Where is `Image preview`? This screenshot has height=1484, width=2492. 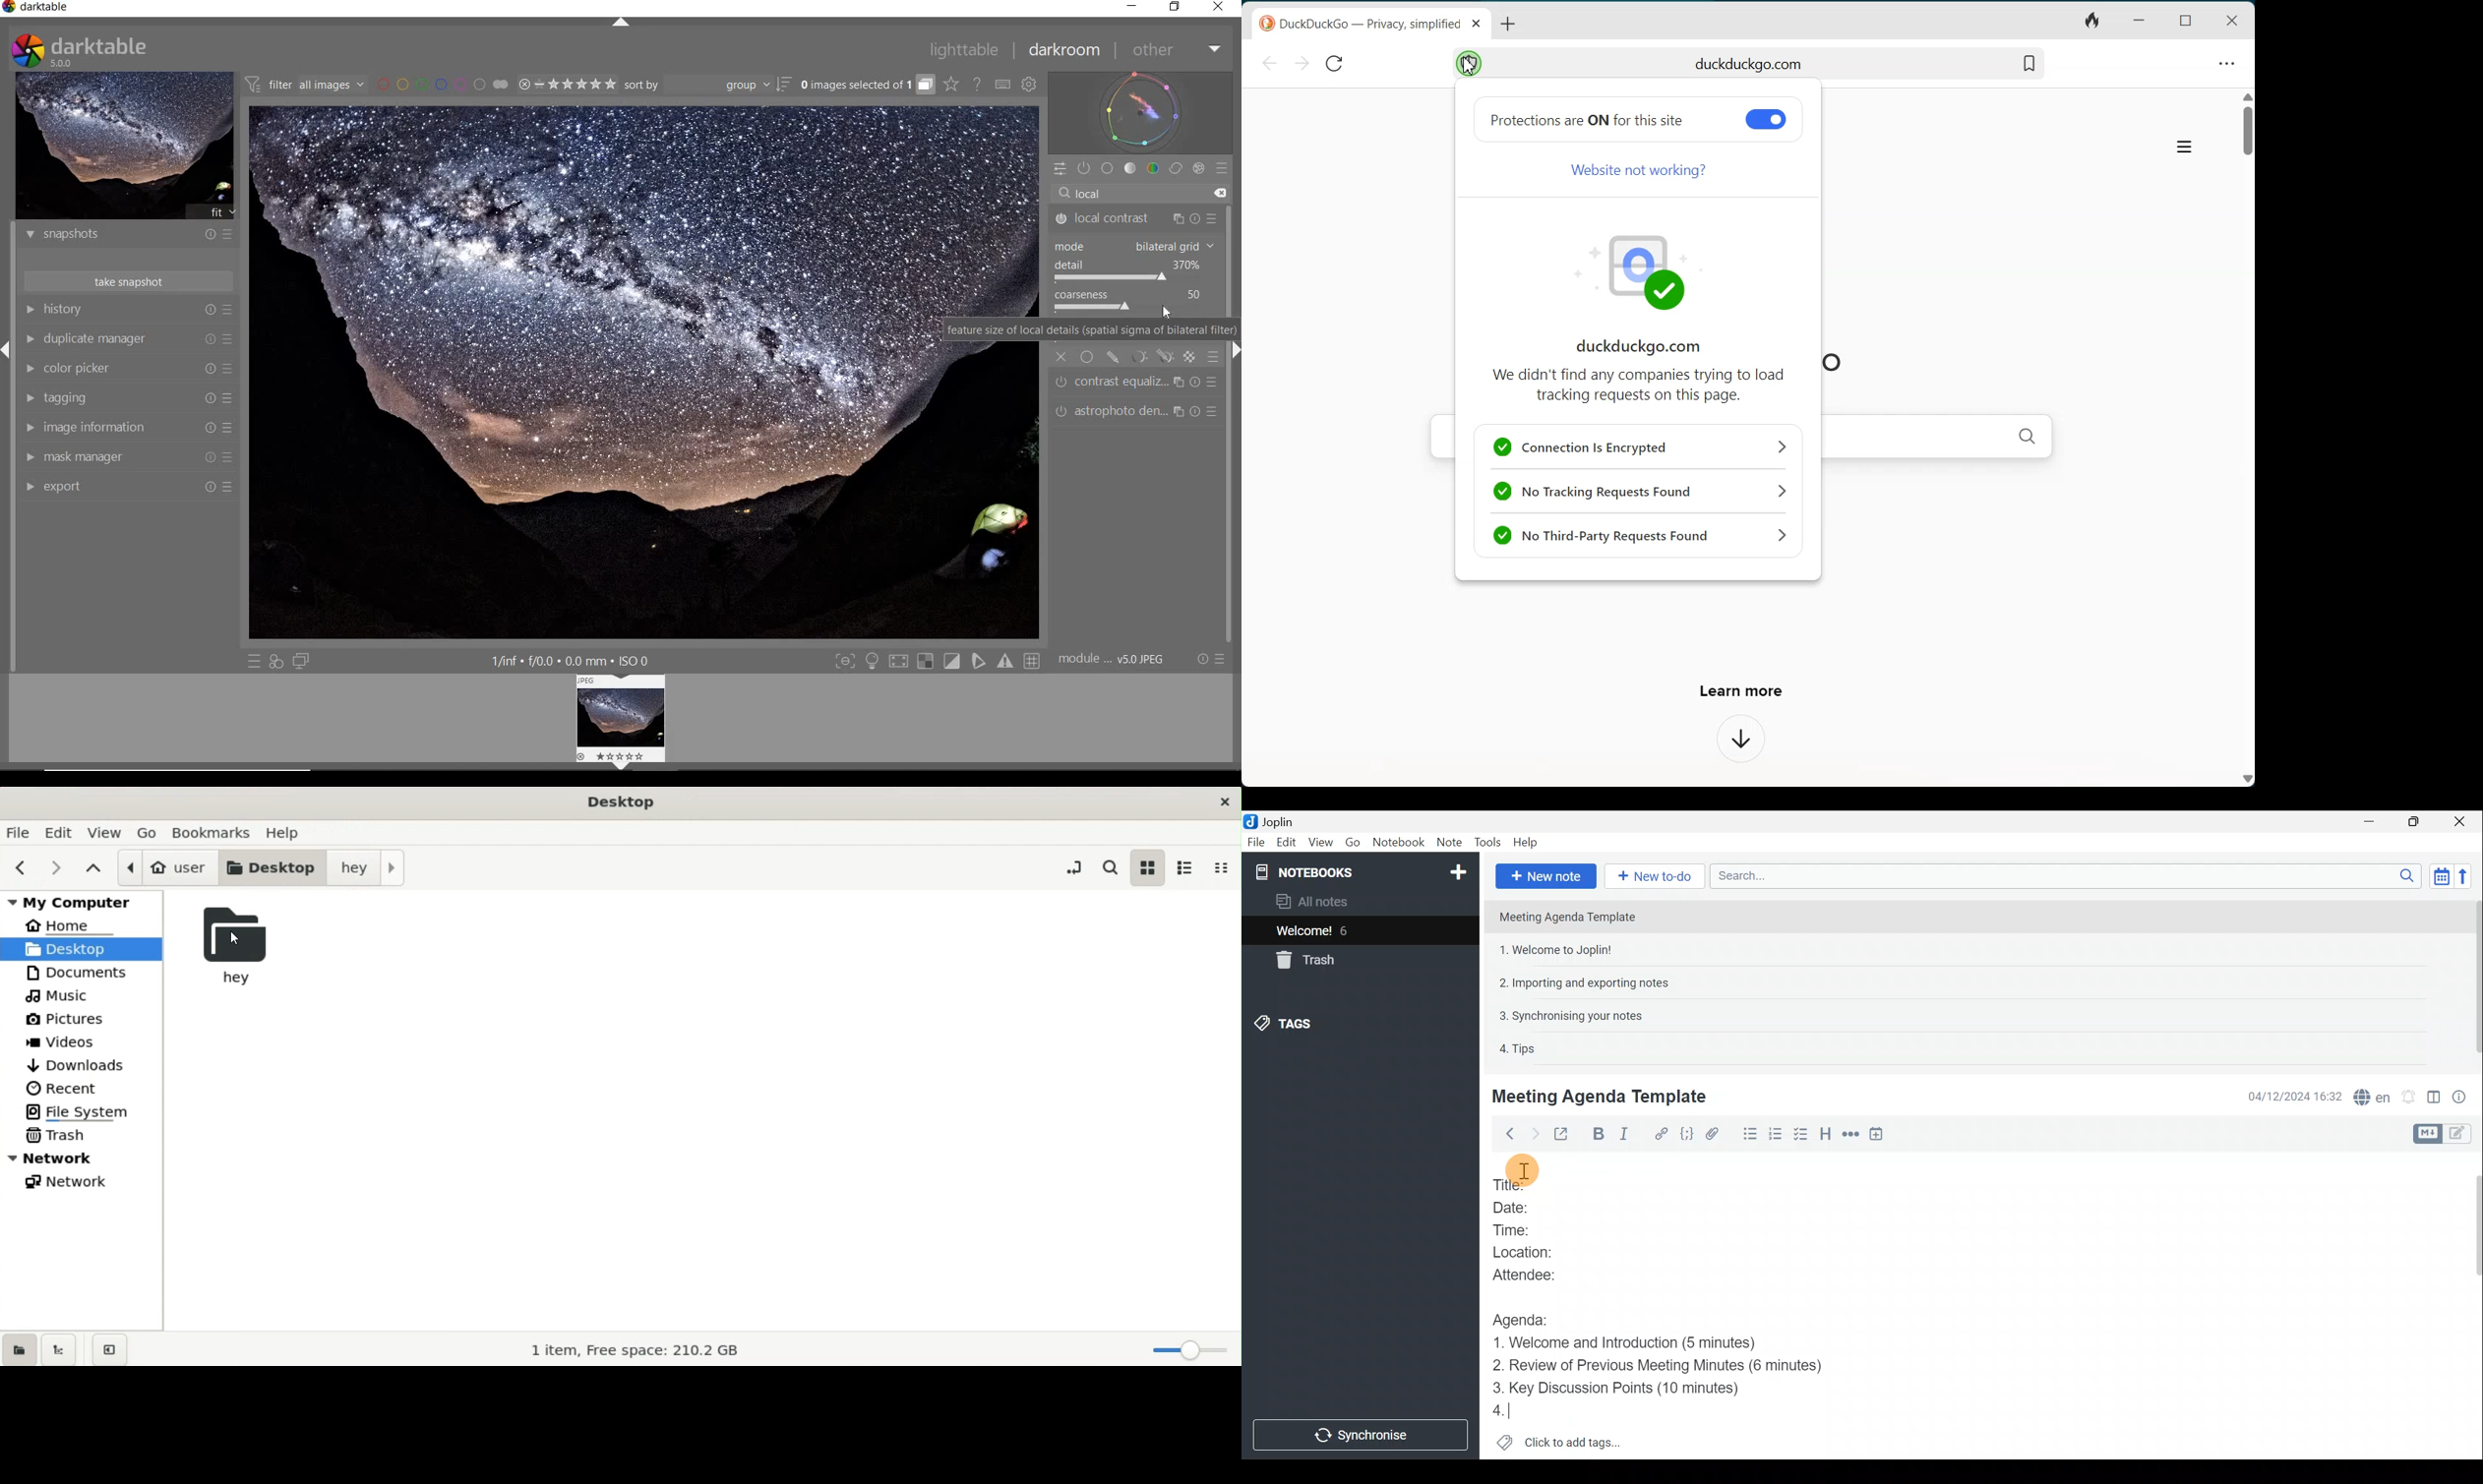 Image preview is located at coordinates (593, 371).